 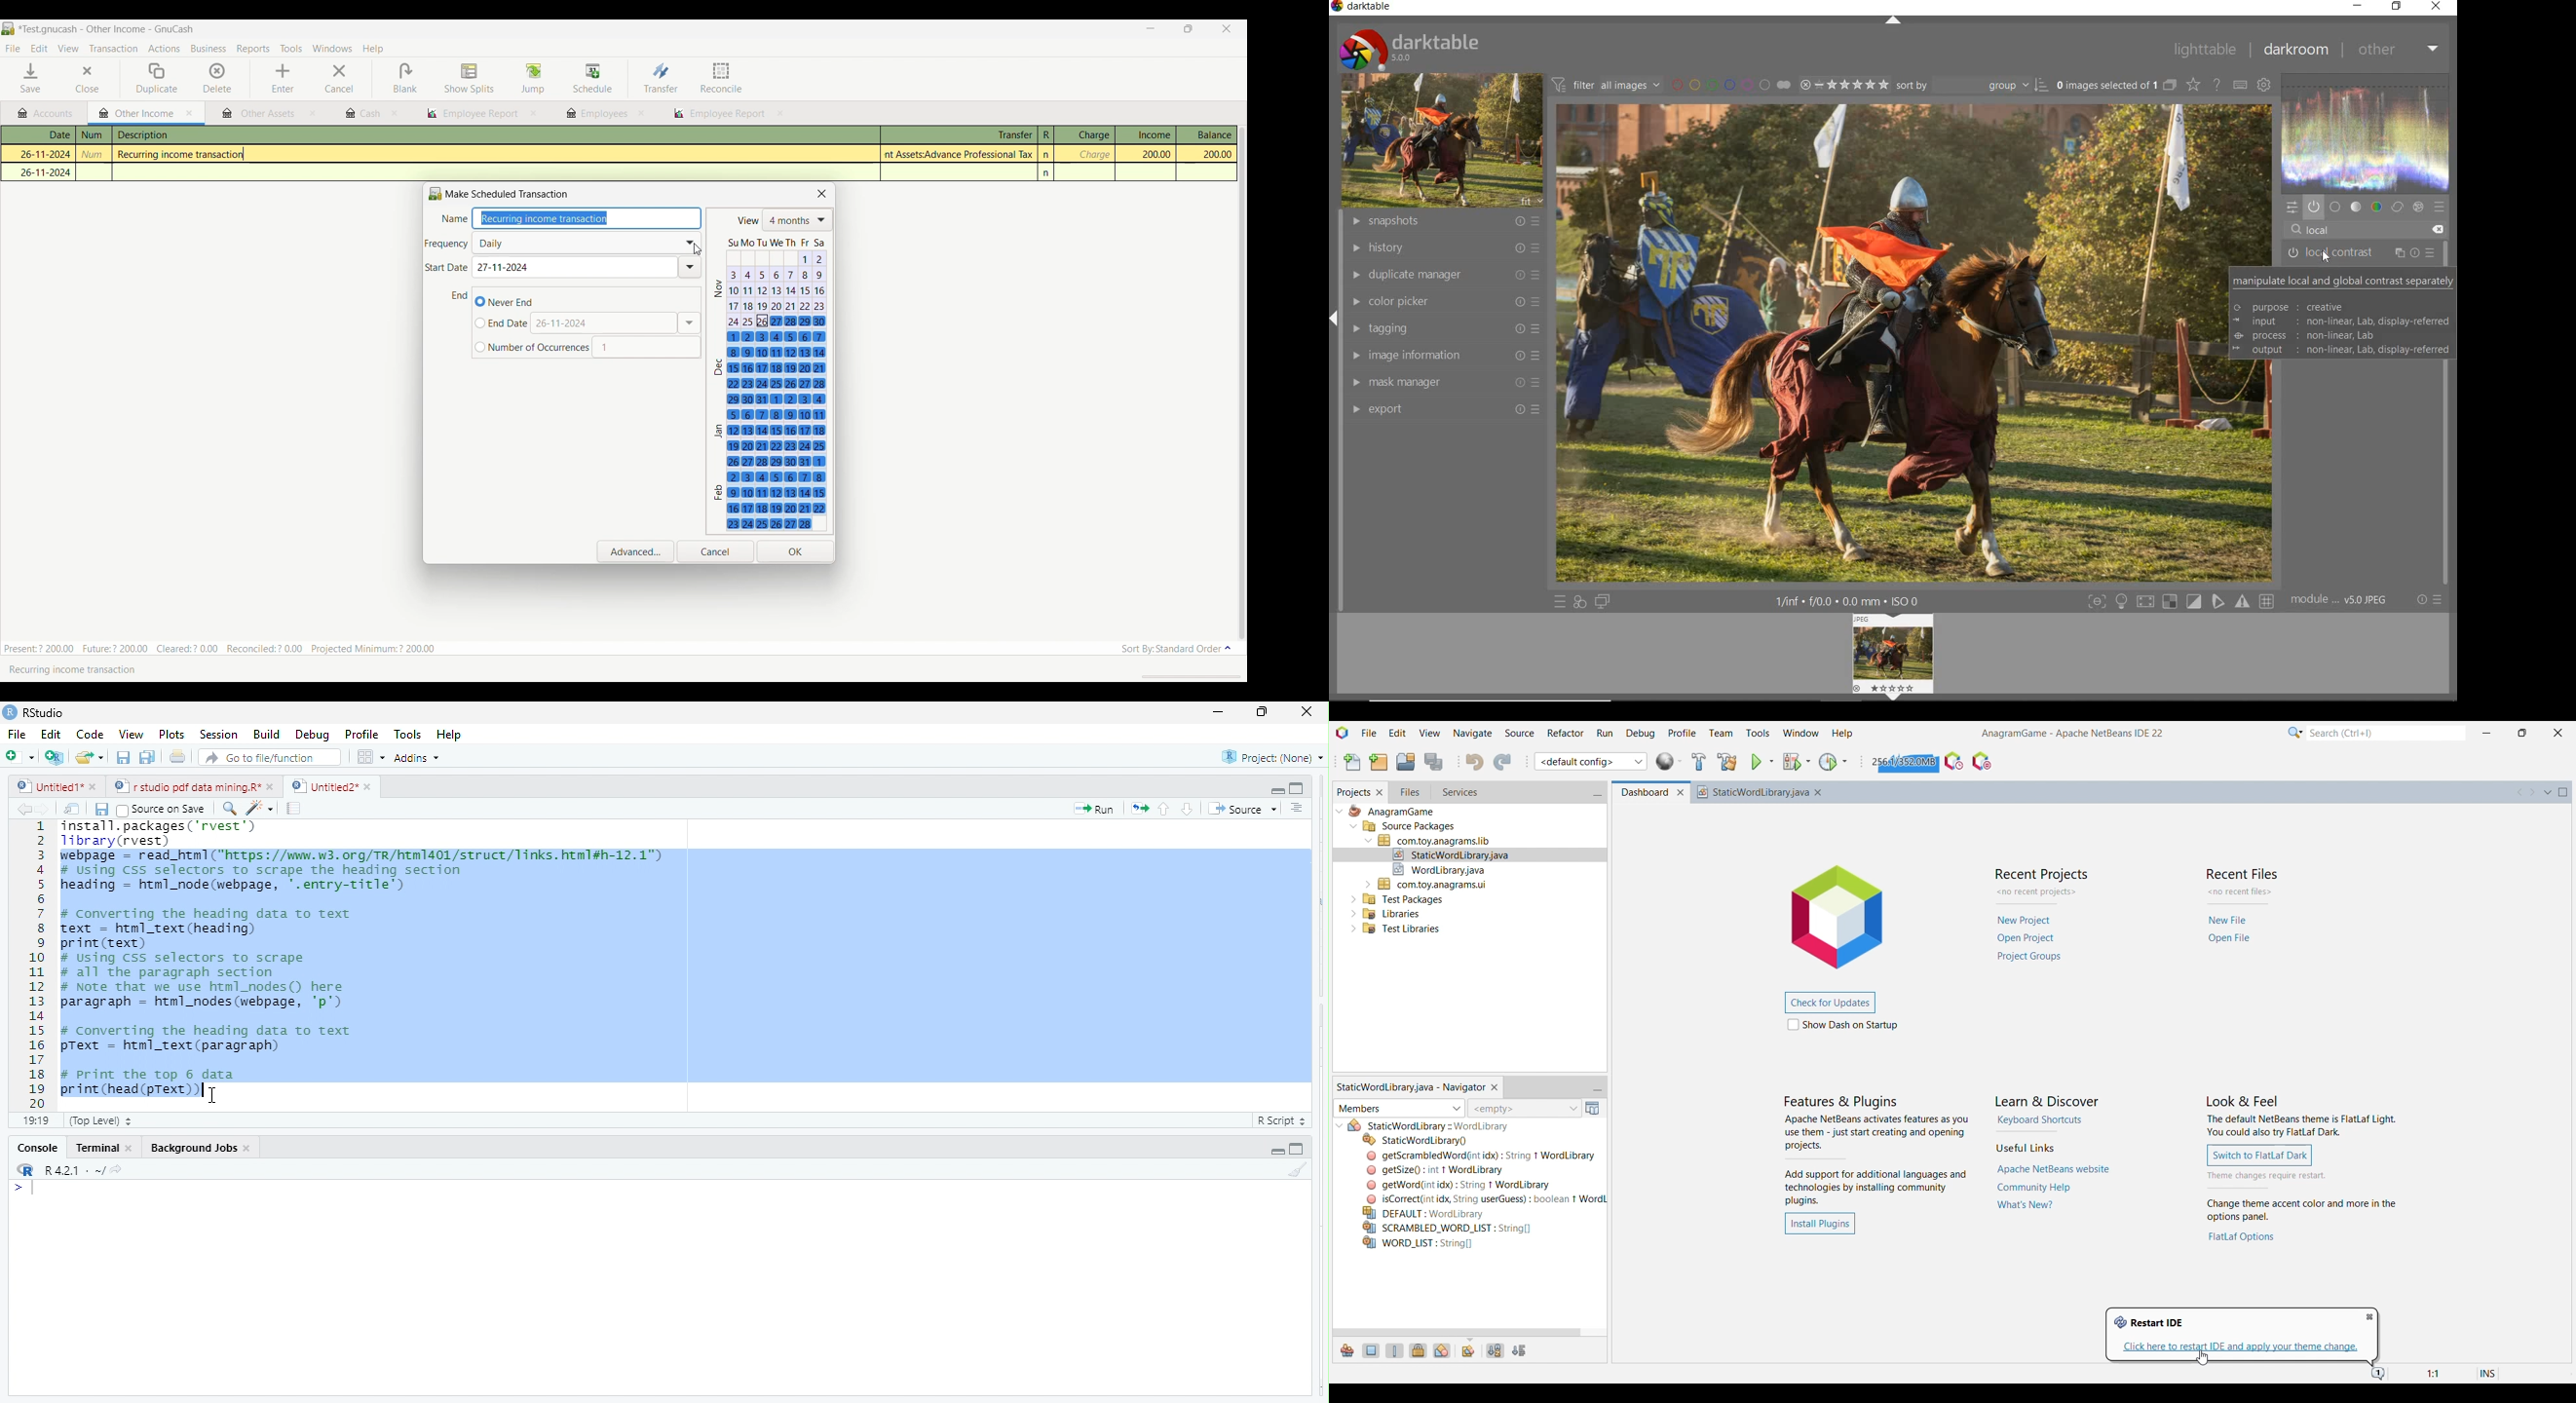 I want to click on © | r studio pdf data mining.R, so click(x=189, y=787).